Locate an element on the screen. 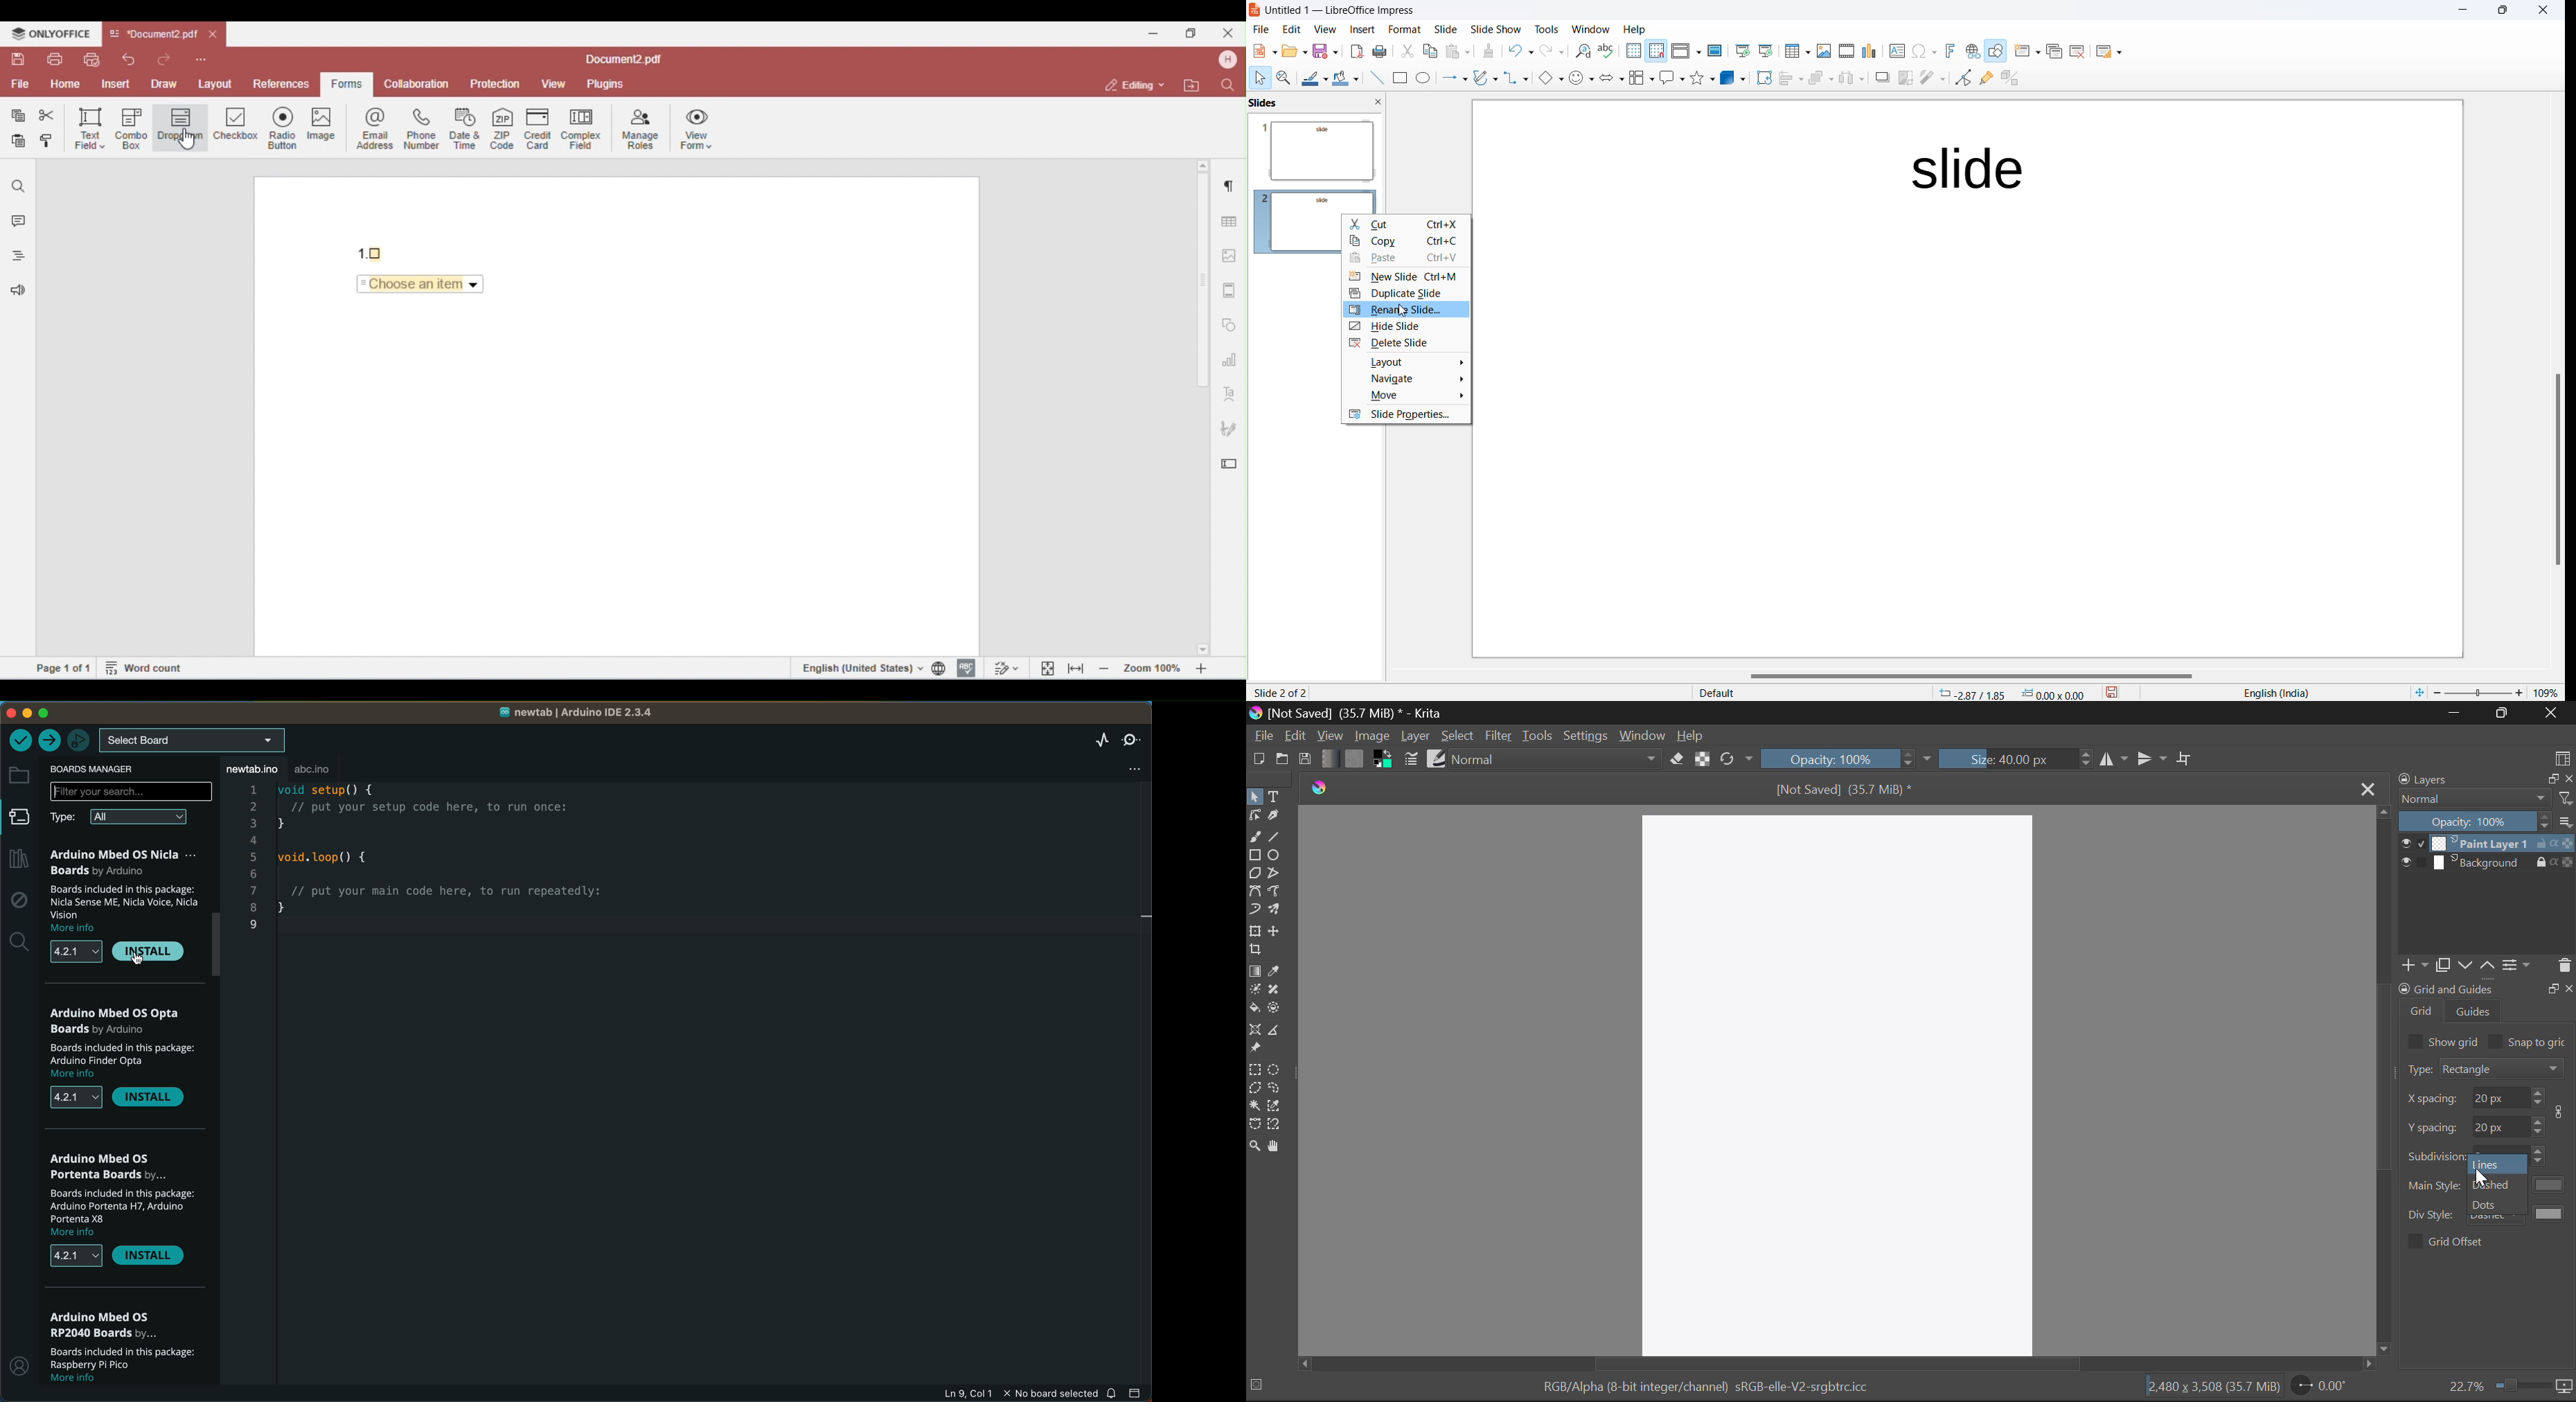  checkbox is located at coordinates (2414, 1241).